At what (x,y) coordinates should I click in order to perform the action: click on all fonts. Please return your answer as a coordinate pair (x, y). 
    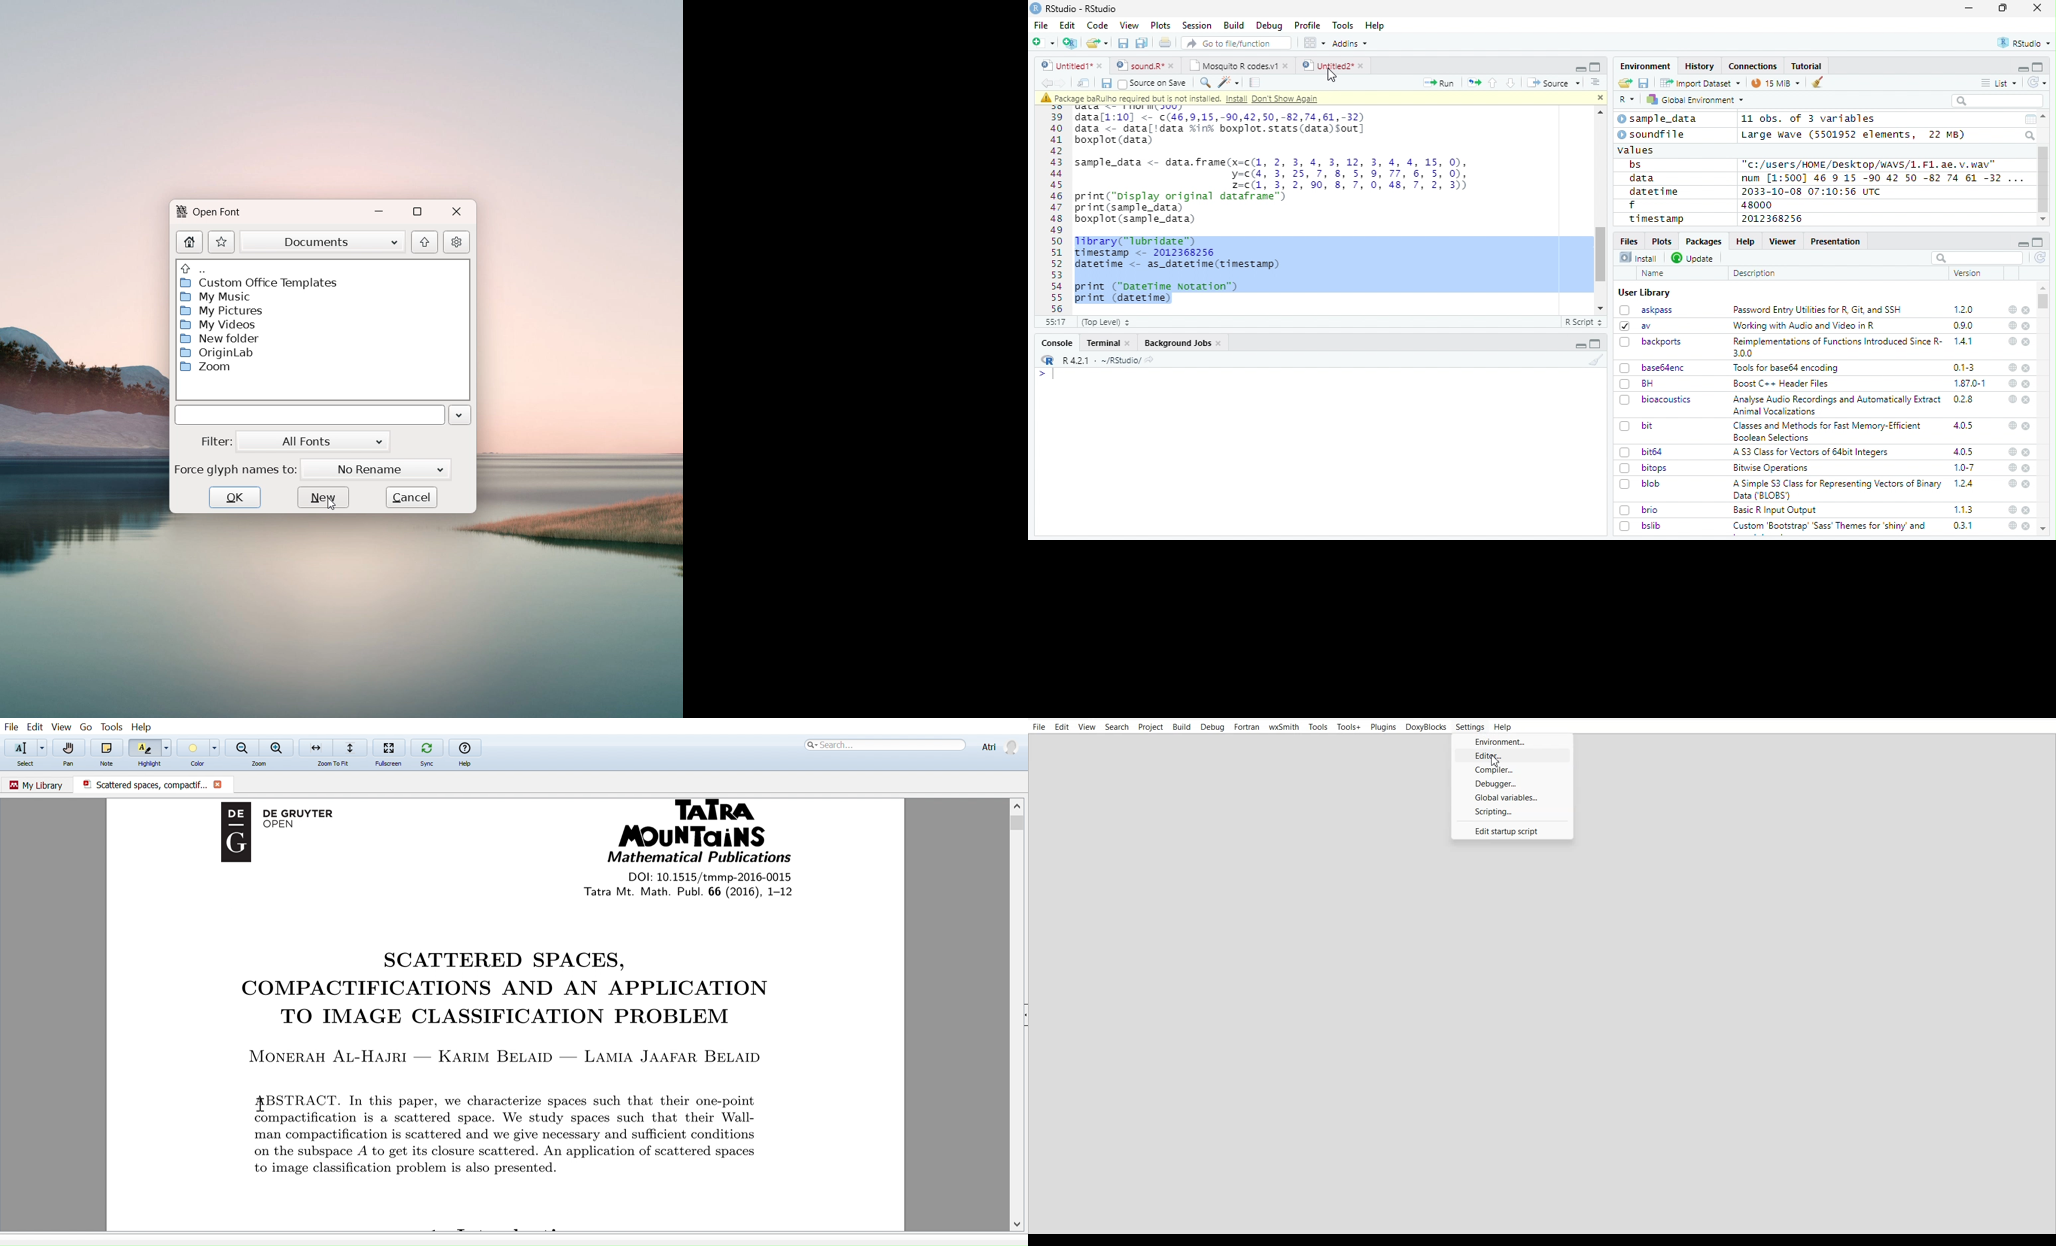
    Looking at the image, I should click on (312, 442).